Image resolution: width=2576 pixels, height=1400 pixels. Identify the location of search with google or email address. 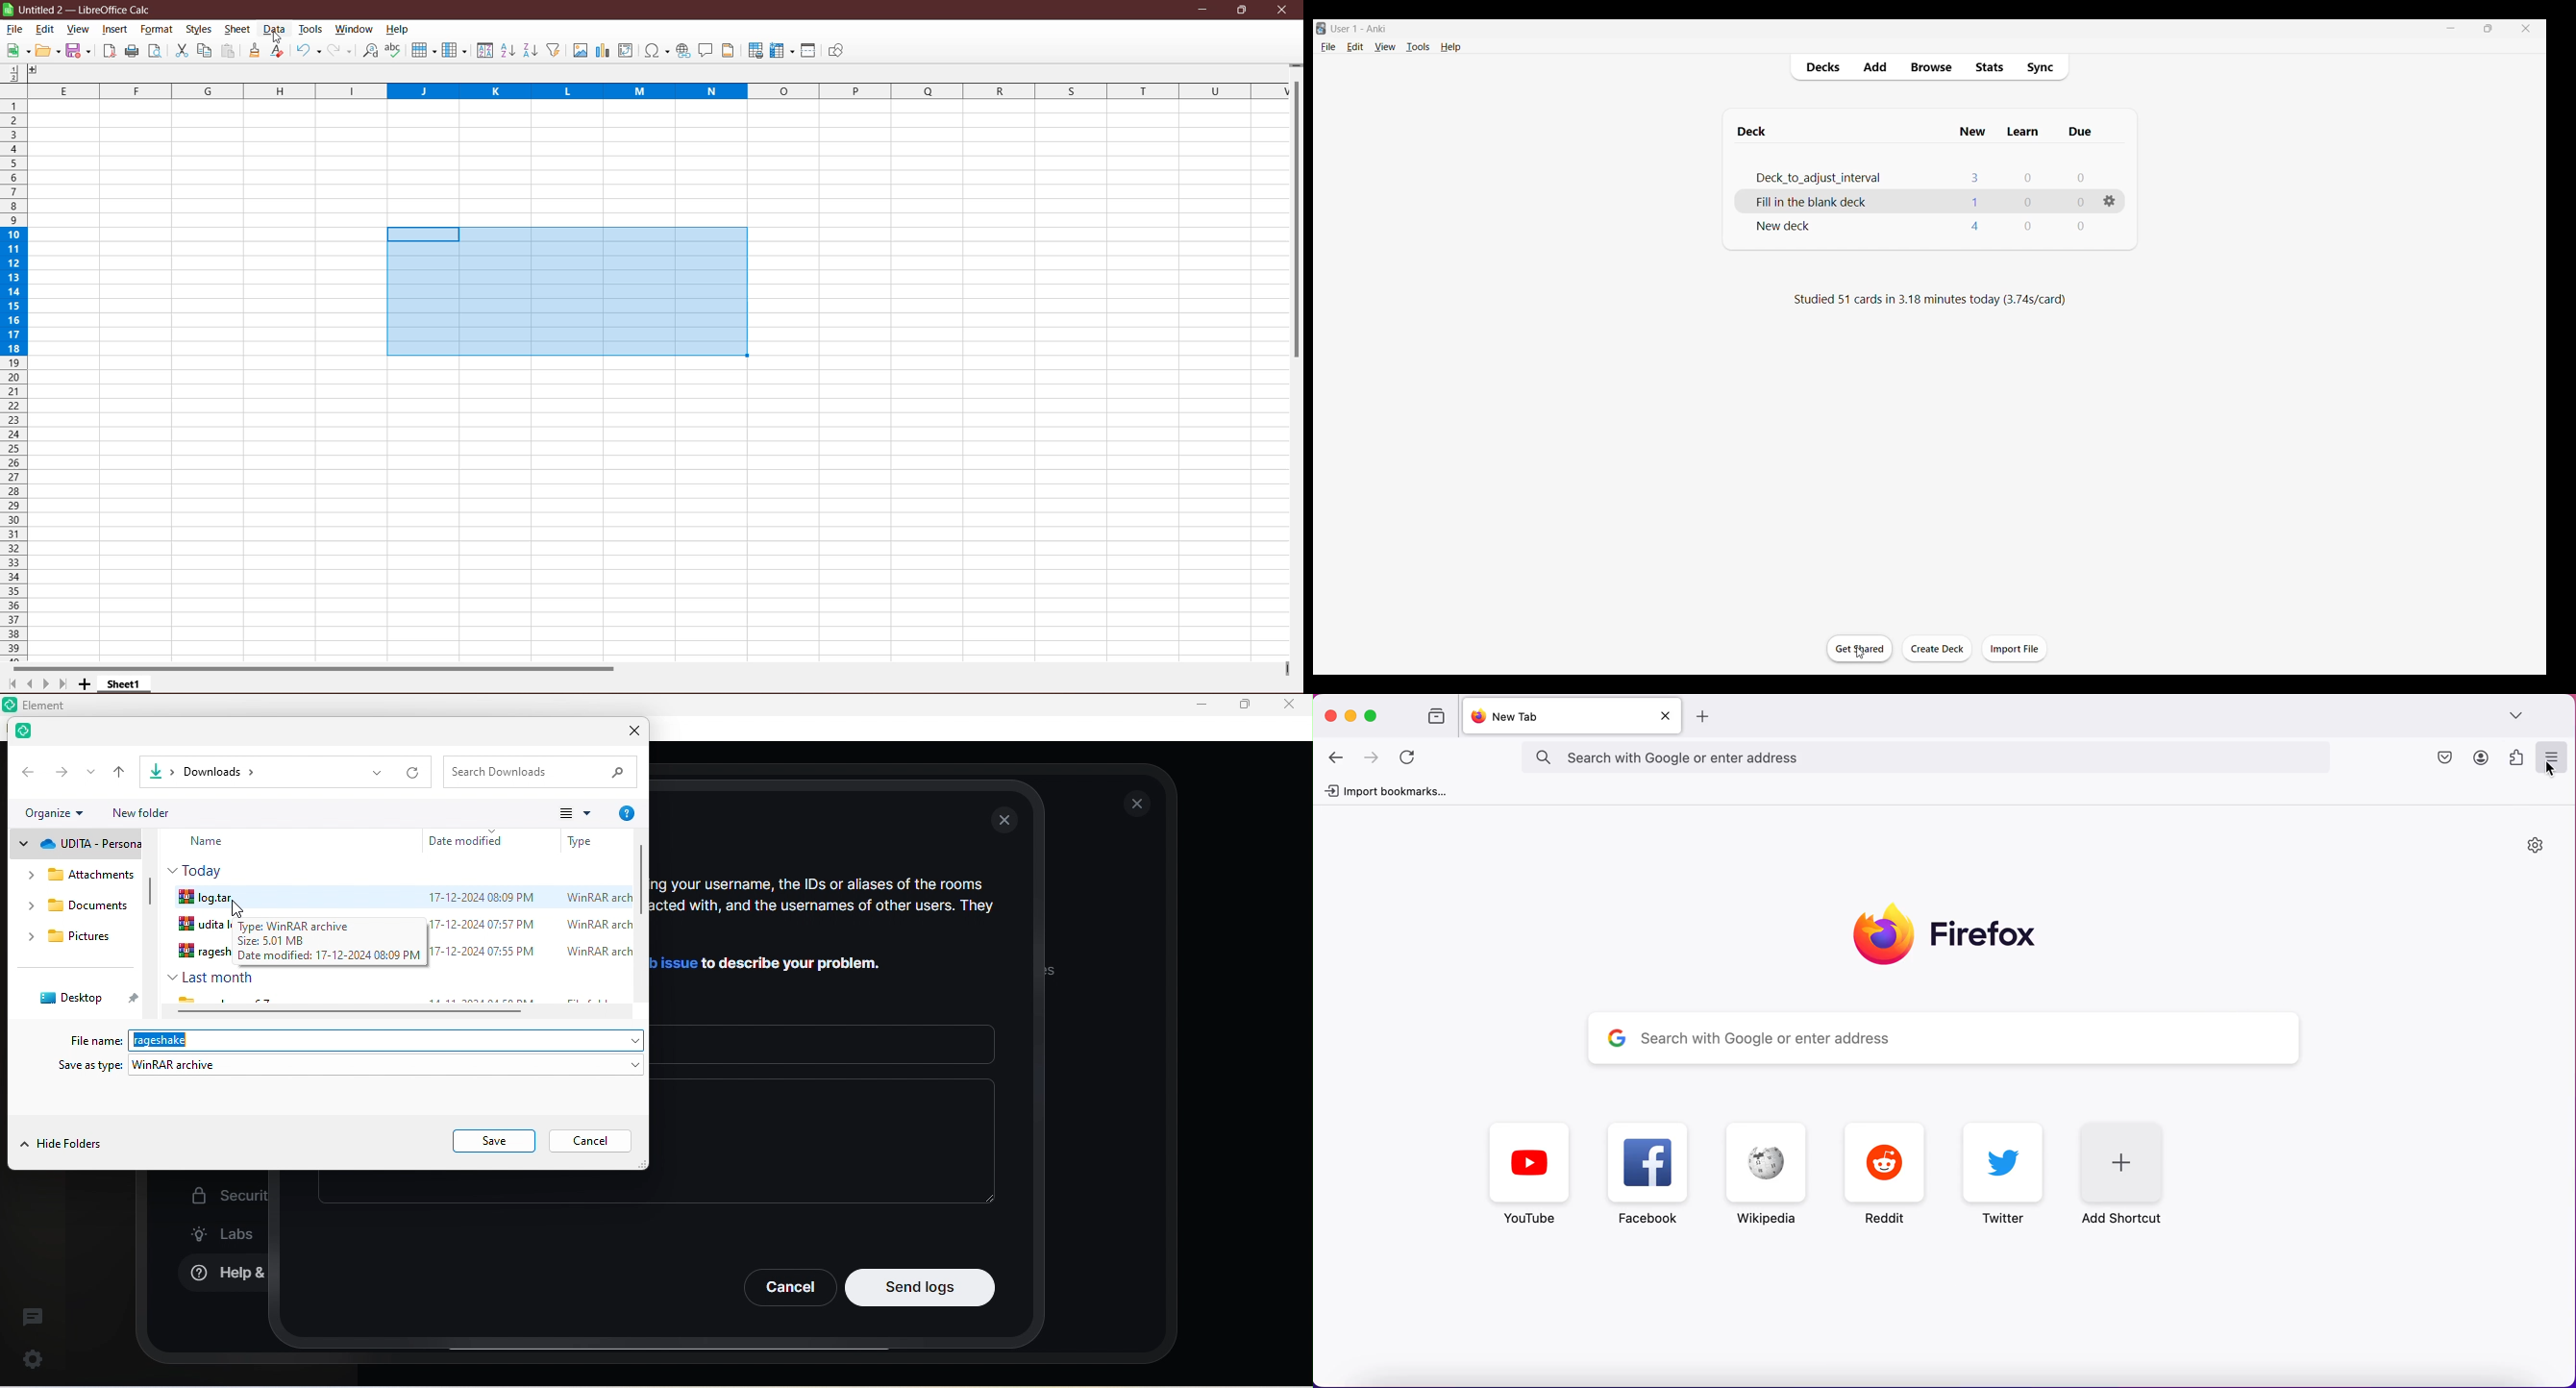
(1942, 1039).